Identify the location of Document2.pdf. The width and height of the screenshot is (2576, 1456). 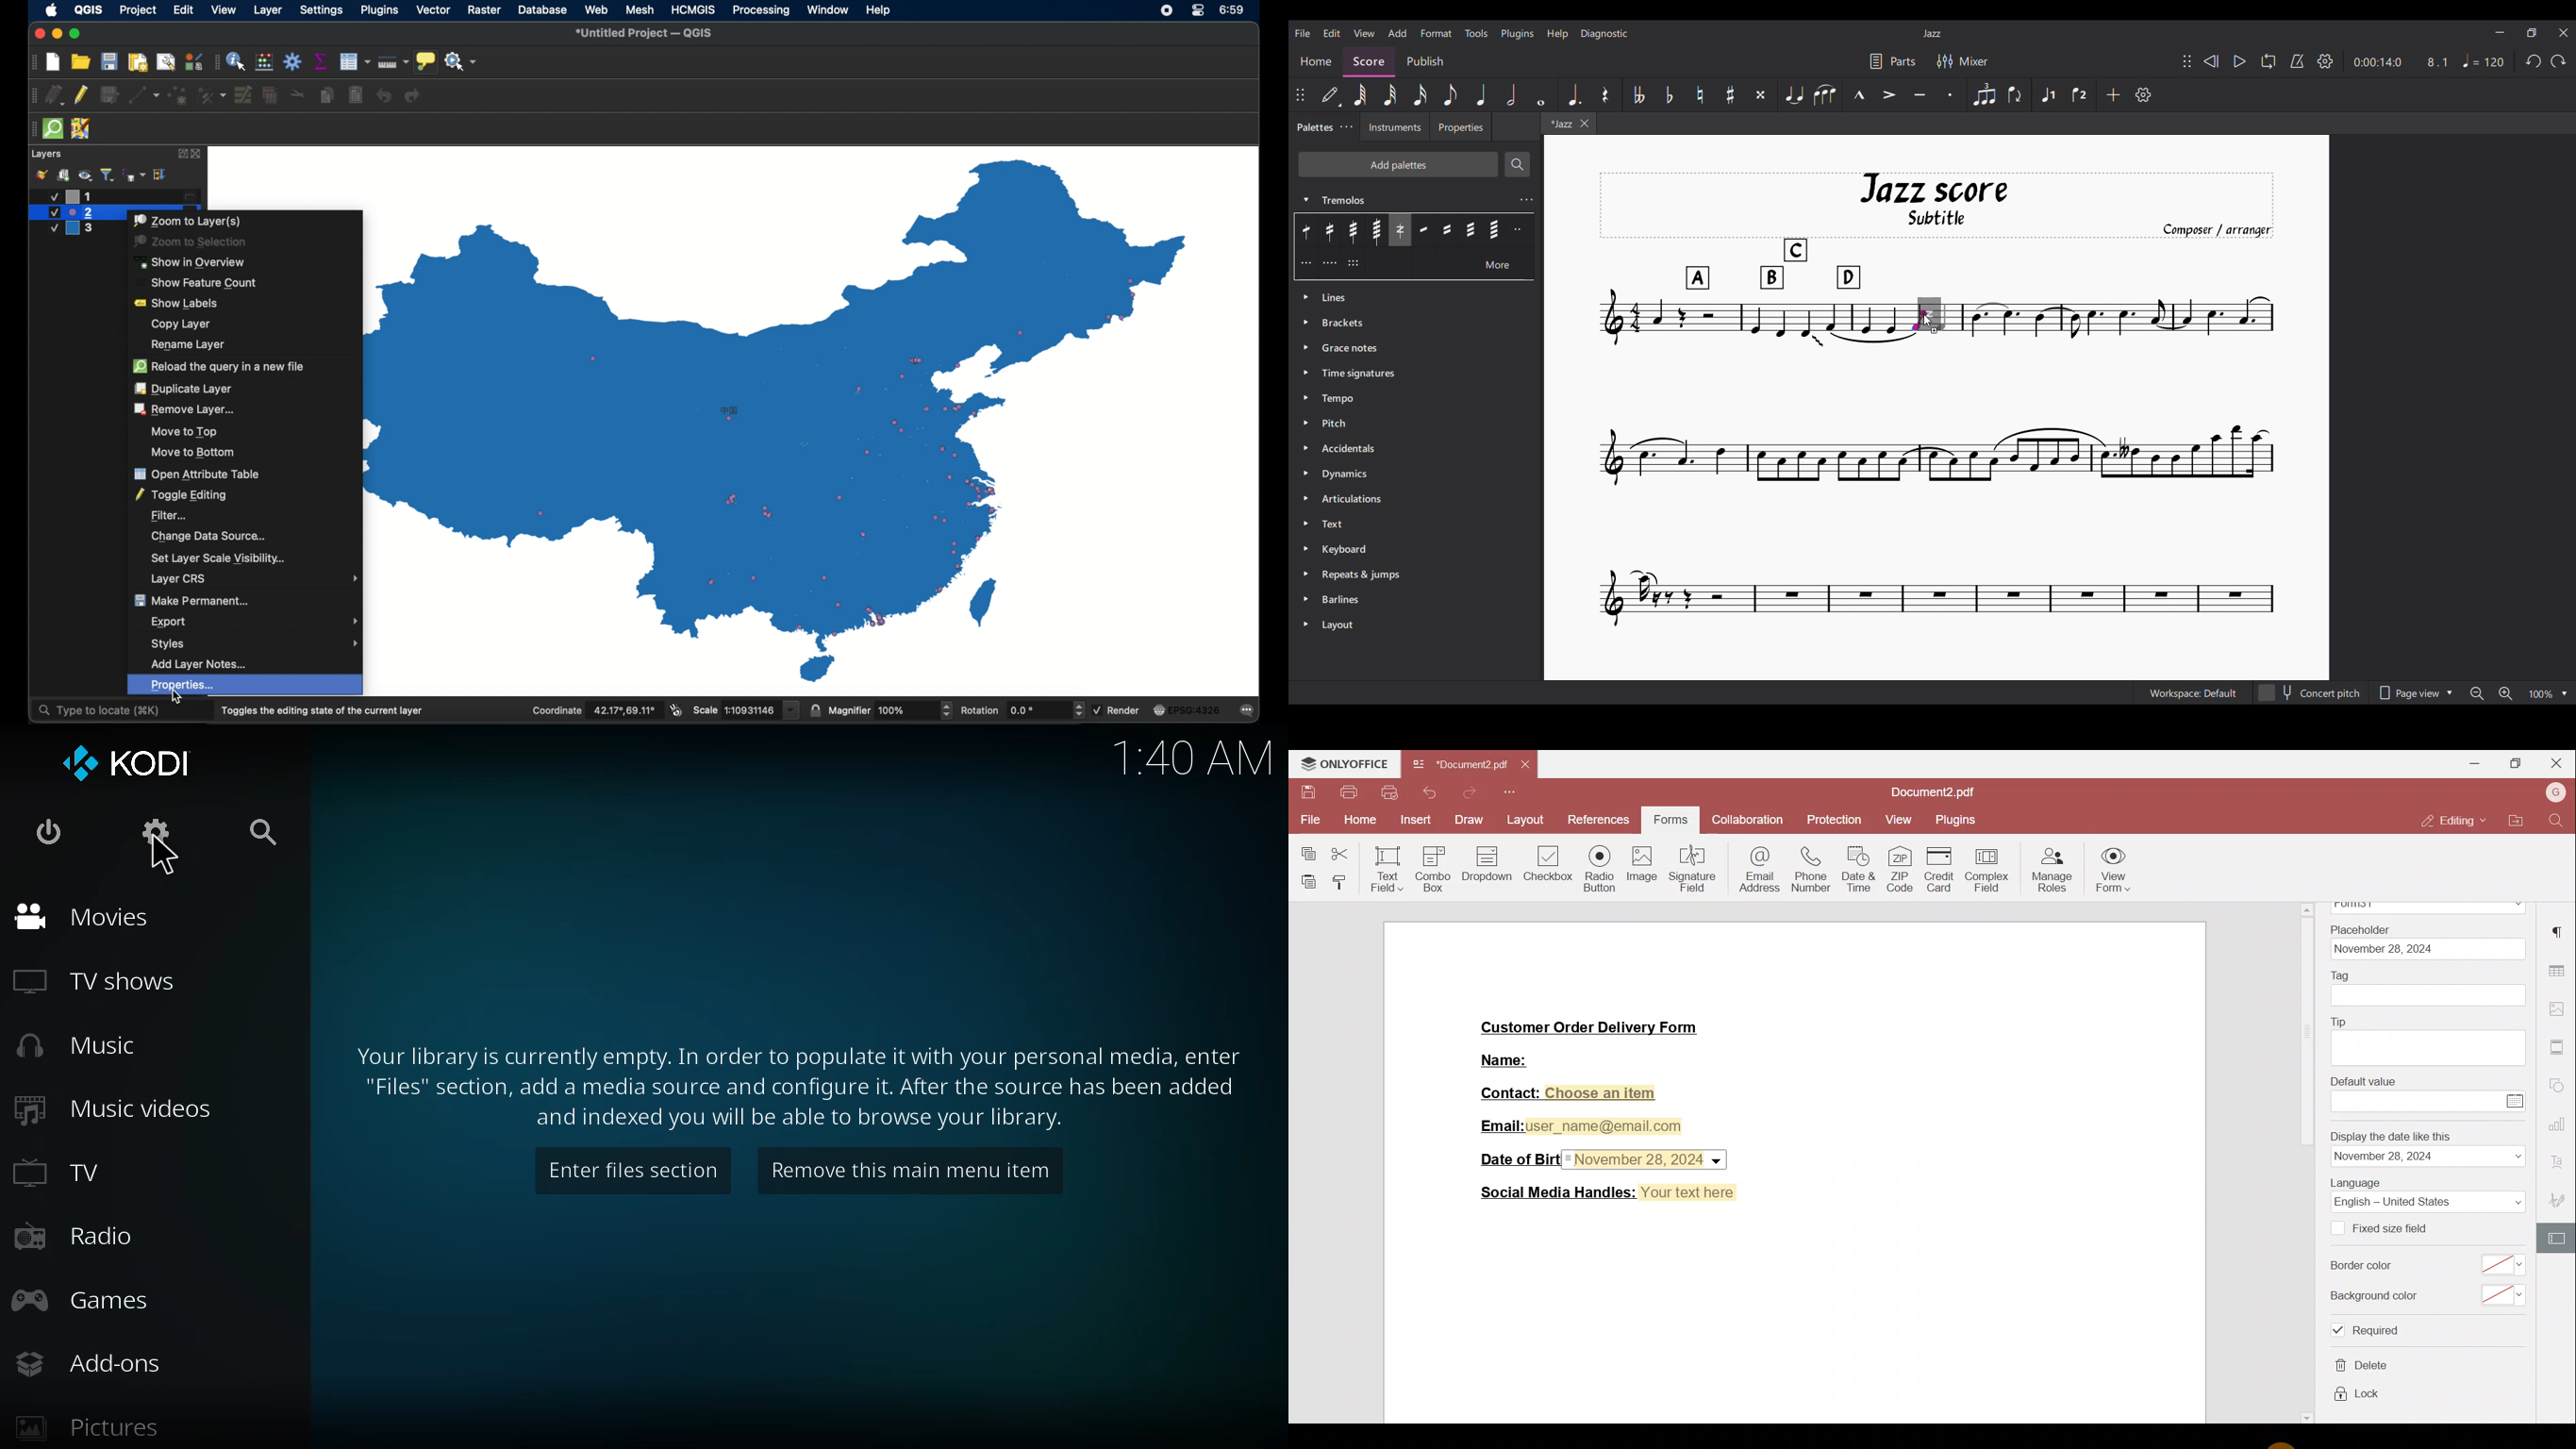
(1459, 764).